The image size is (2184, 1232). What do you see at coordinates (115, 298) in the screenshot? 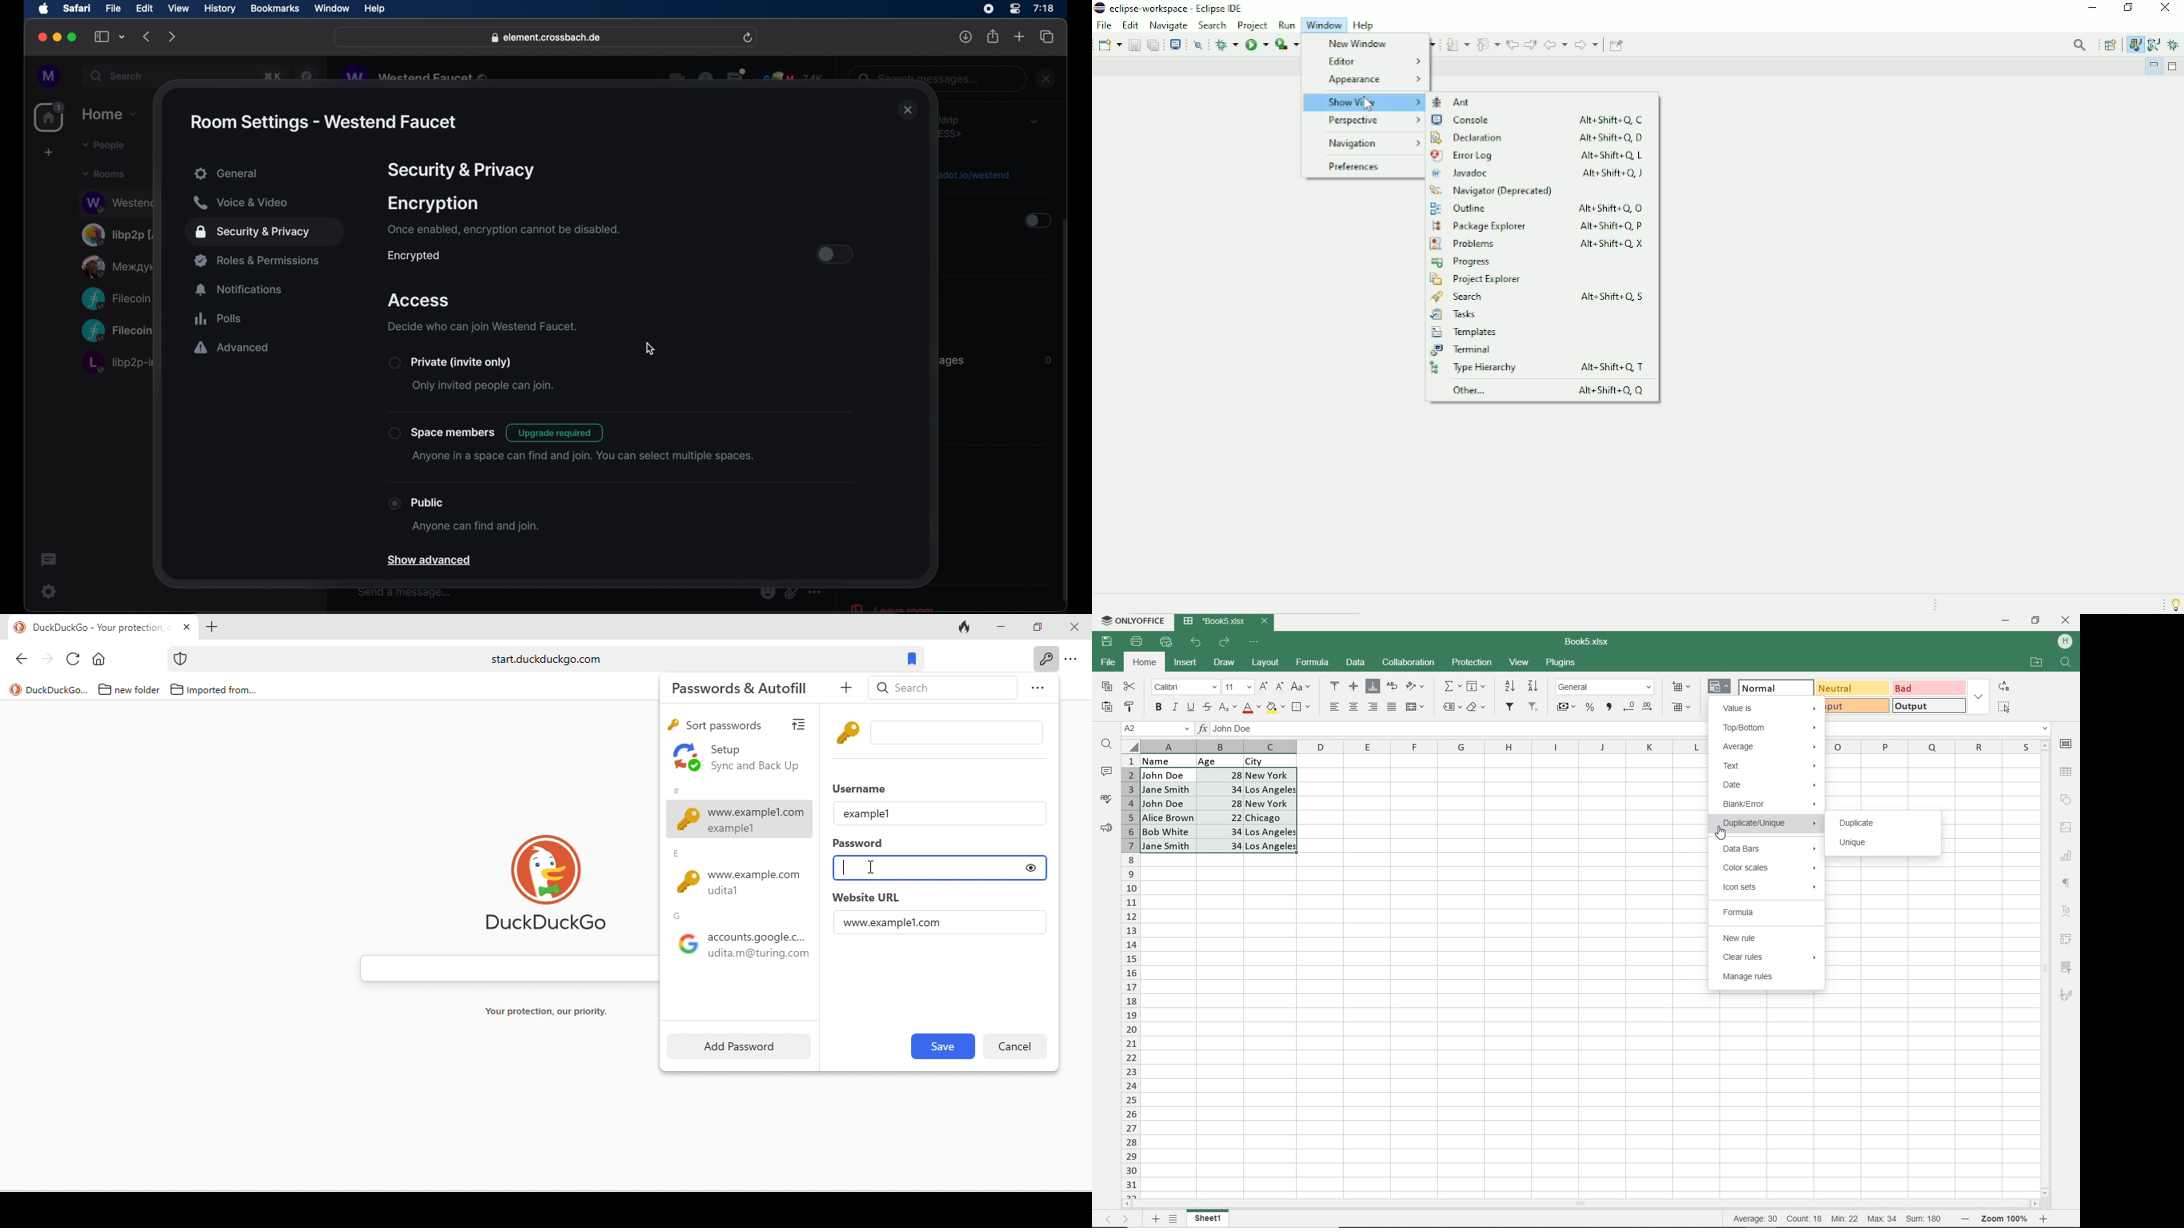
I see `obscure` at bounding box center [115, 298].